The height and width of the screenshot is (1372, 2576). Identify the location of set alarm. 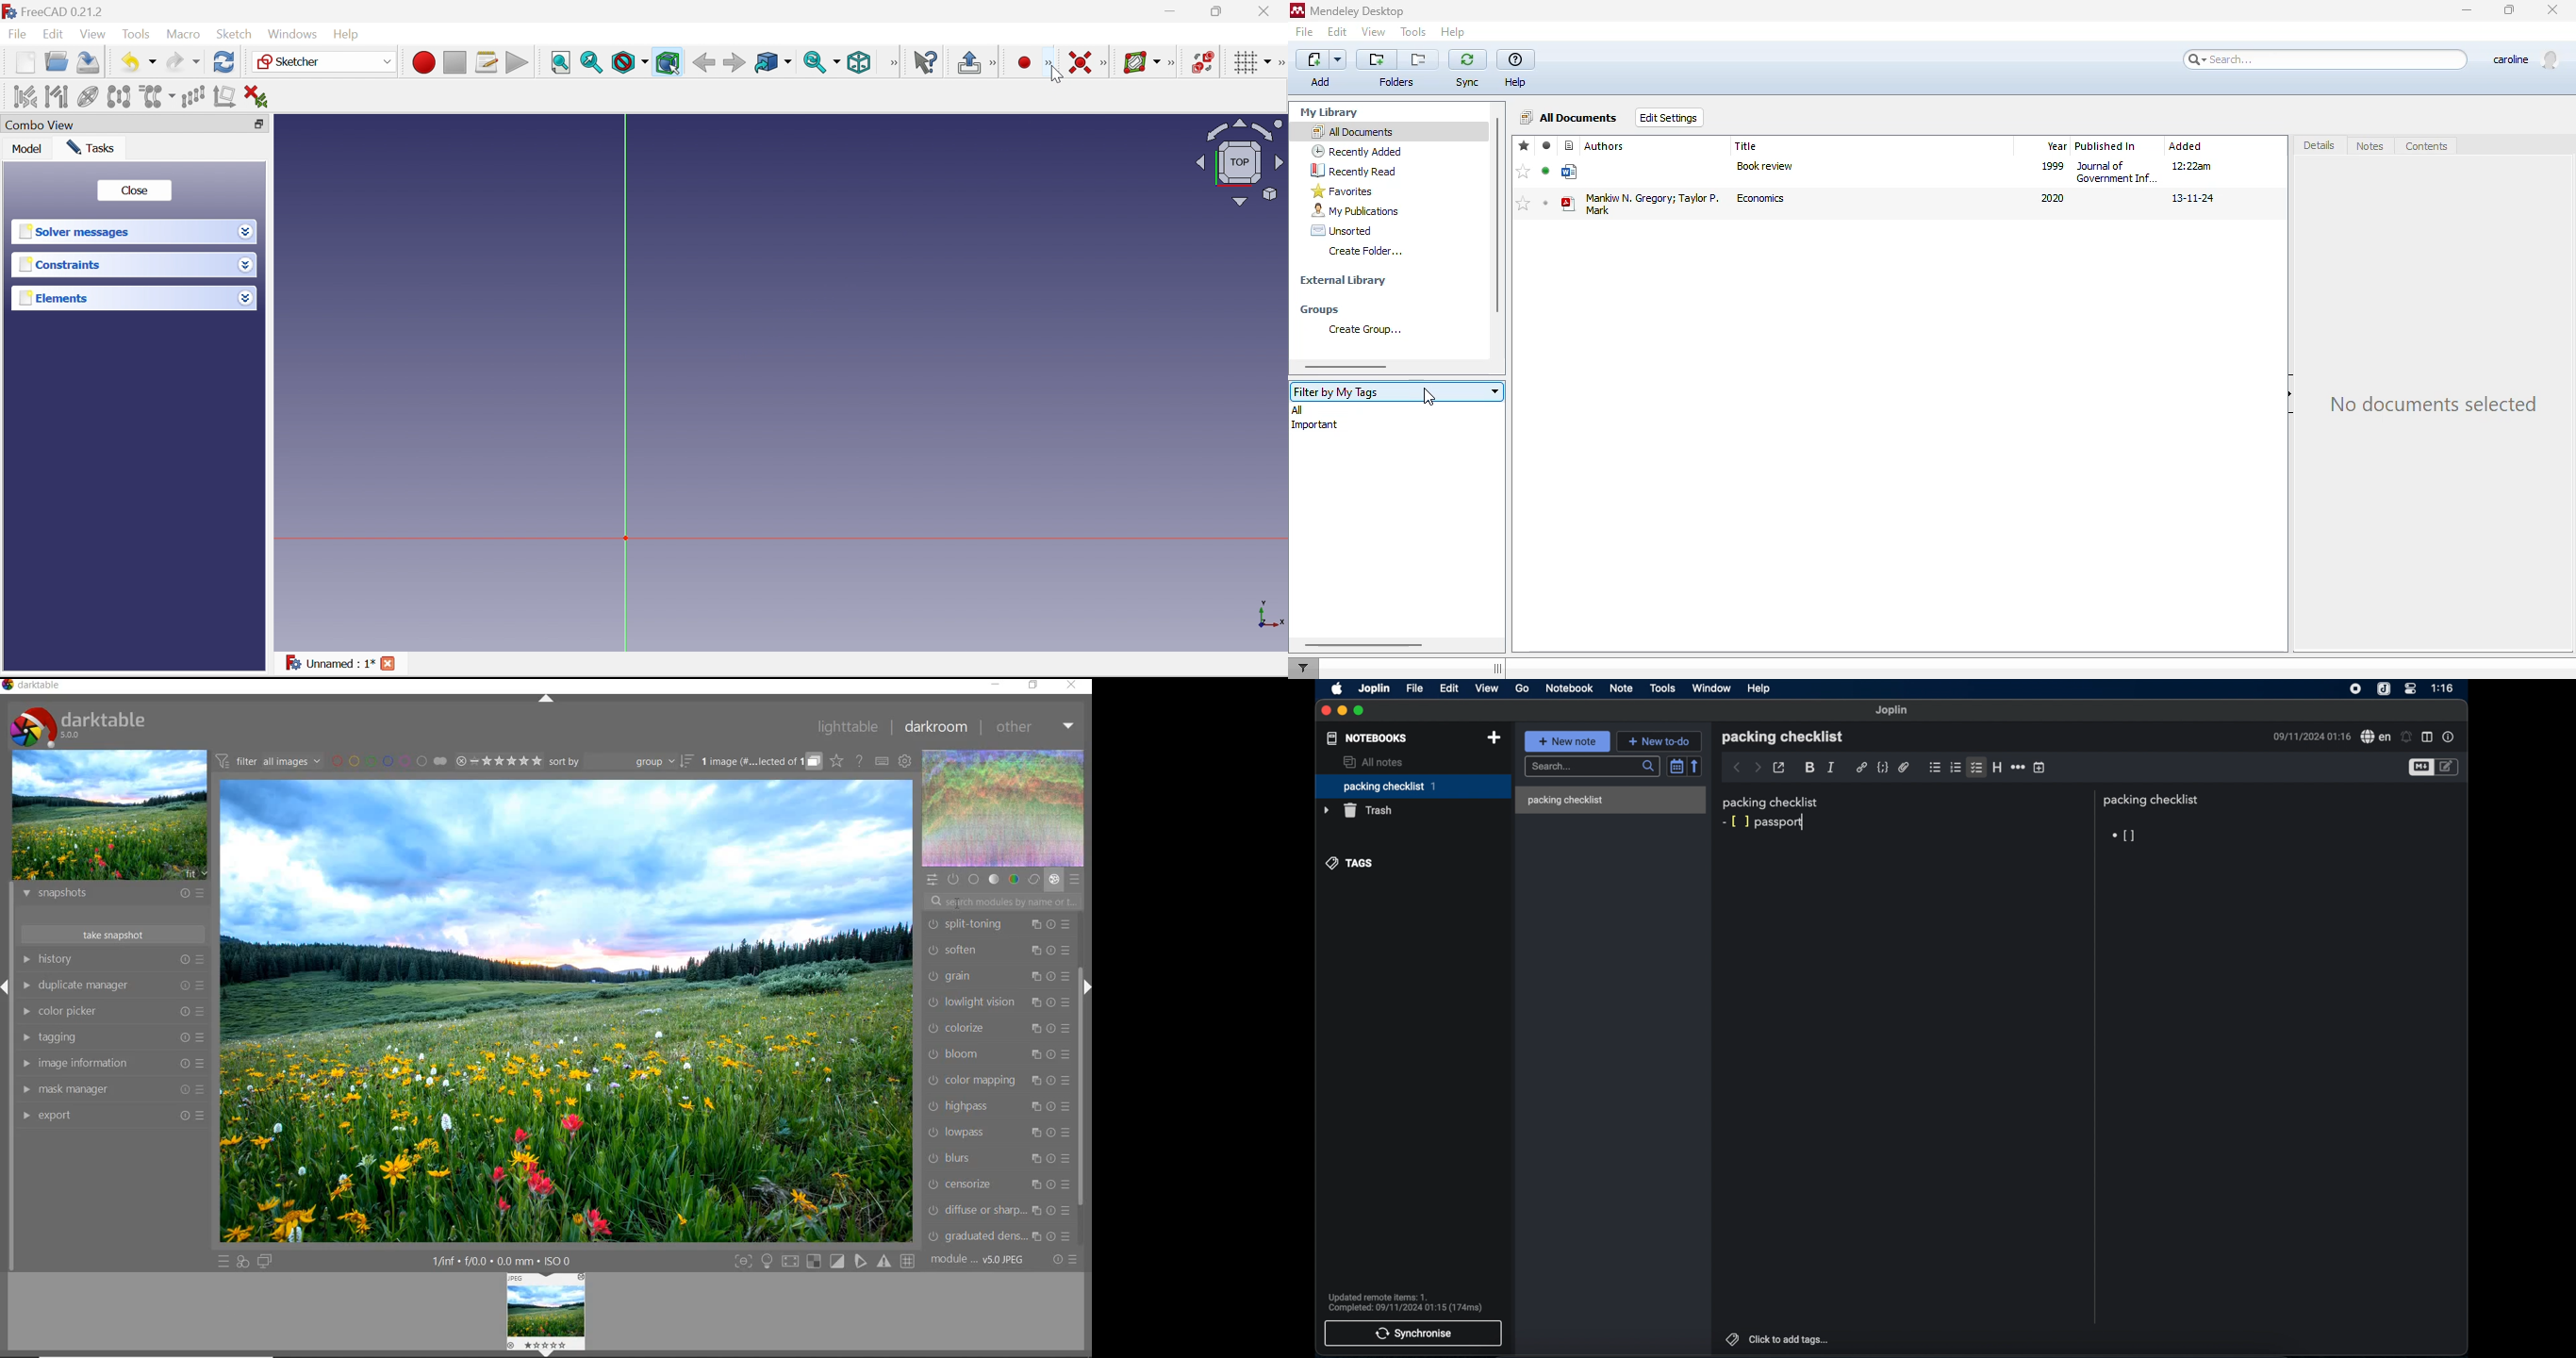
(2406, 736).